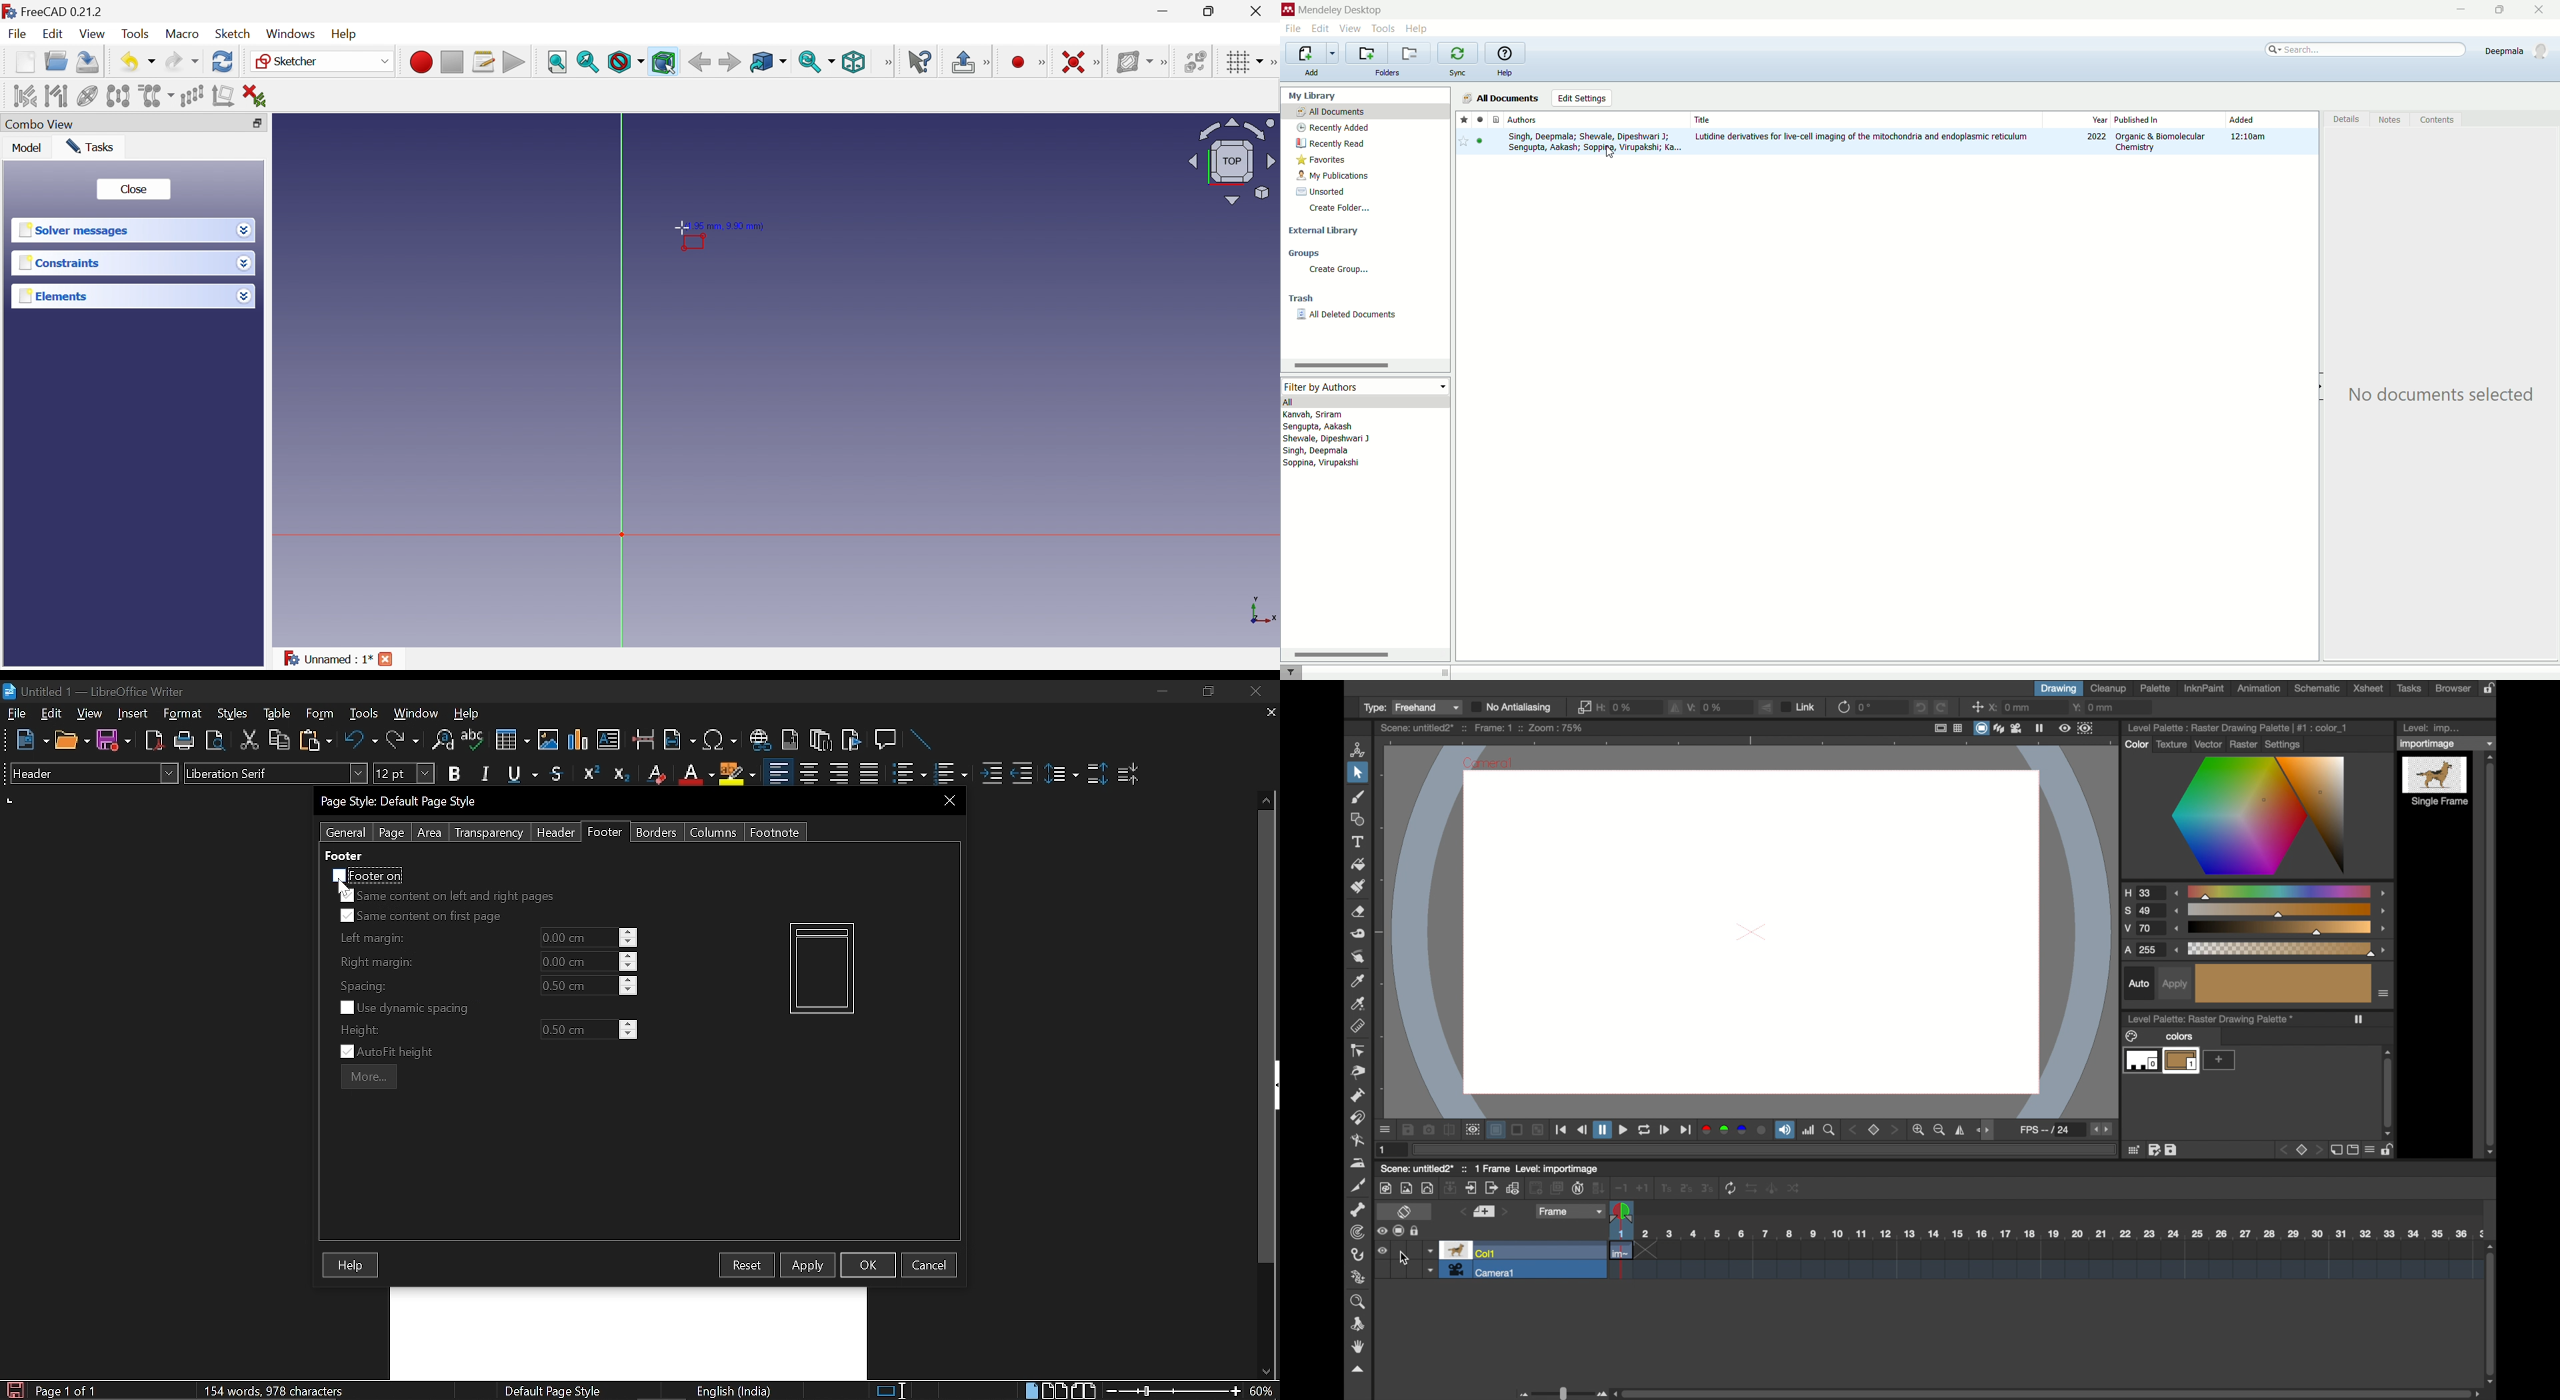  Describe the element at coordinates (327, 659) in the screenshot. I see `Unnamed : 1` at that location.